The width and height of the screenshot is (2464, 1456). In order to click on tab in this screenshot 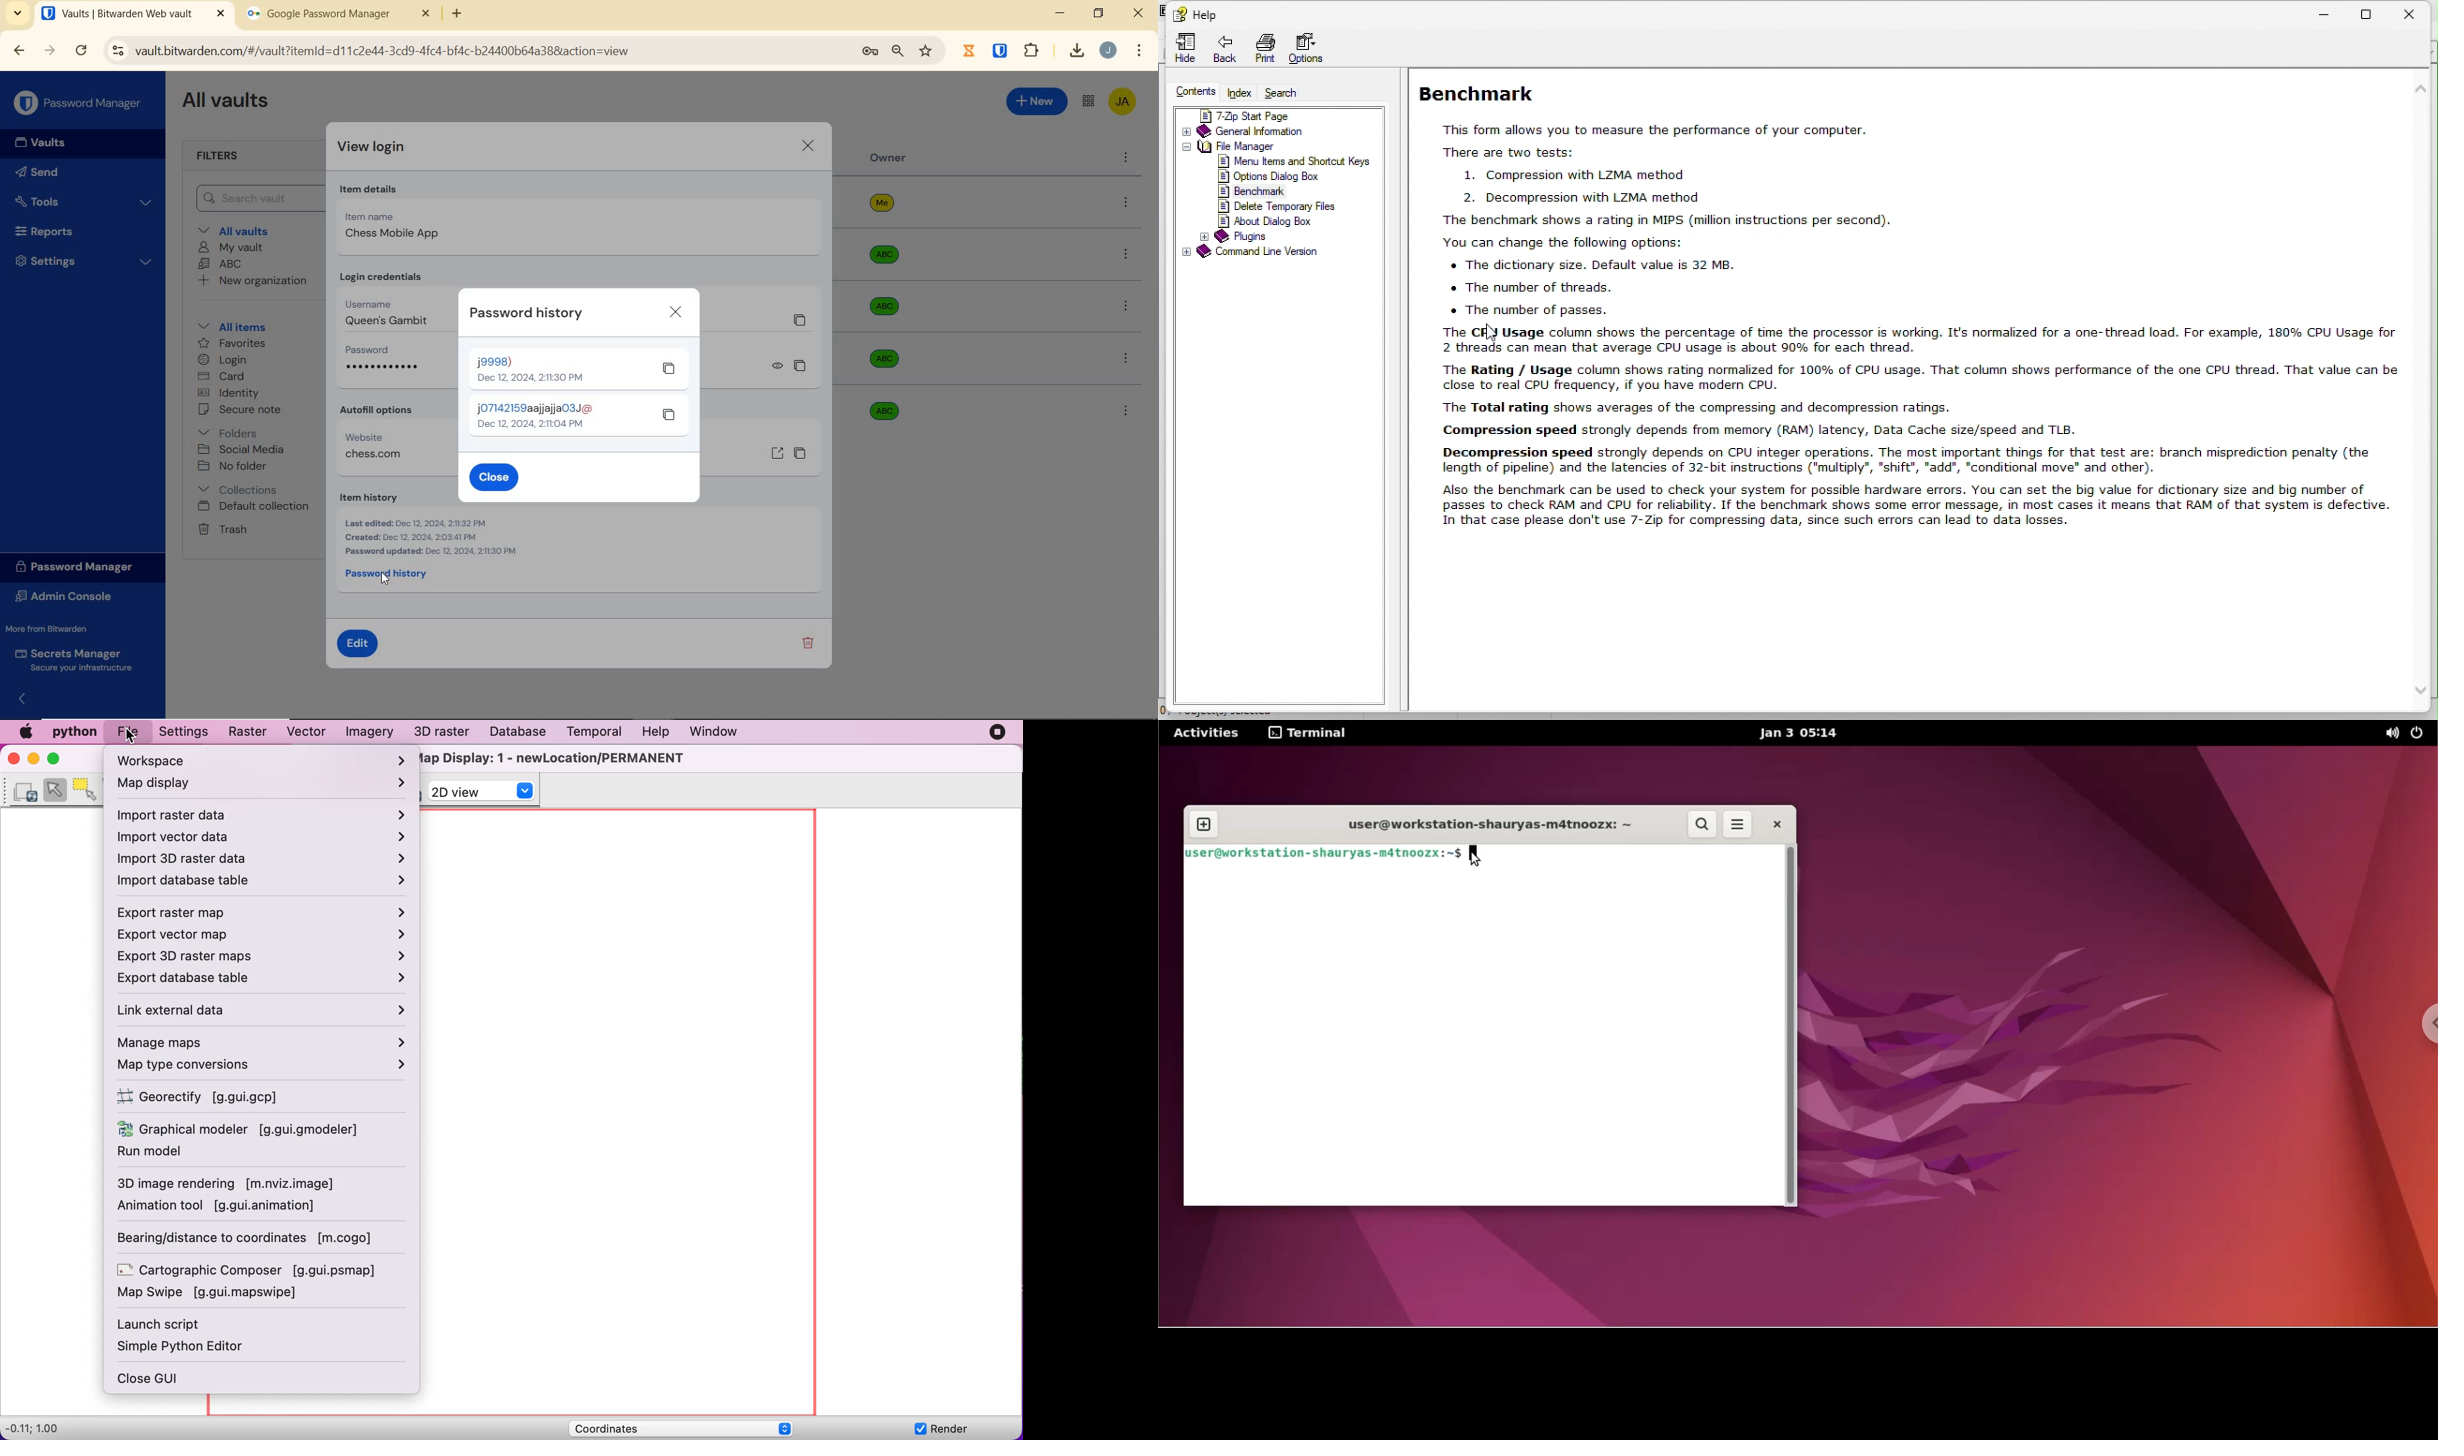, I will do `click(341, 15)`.